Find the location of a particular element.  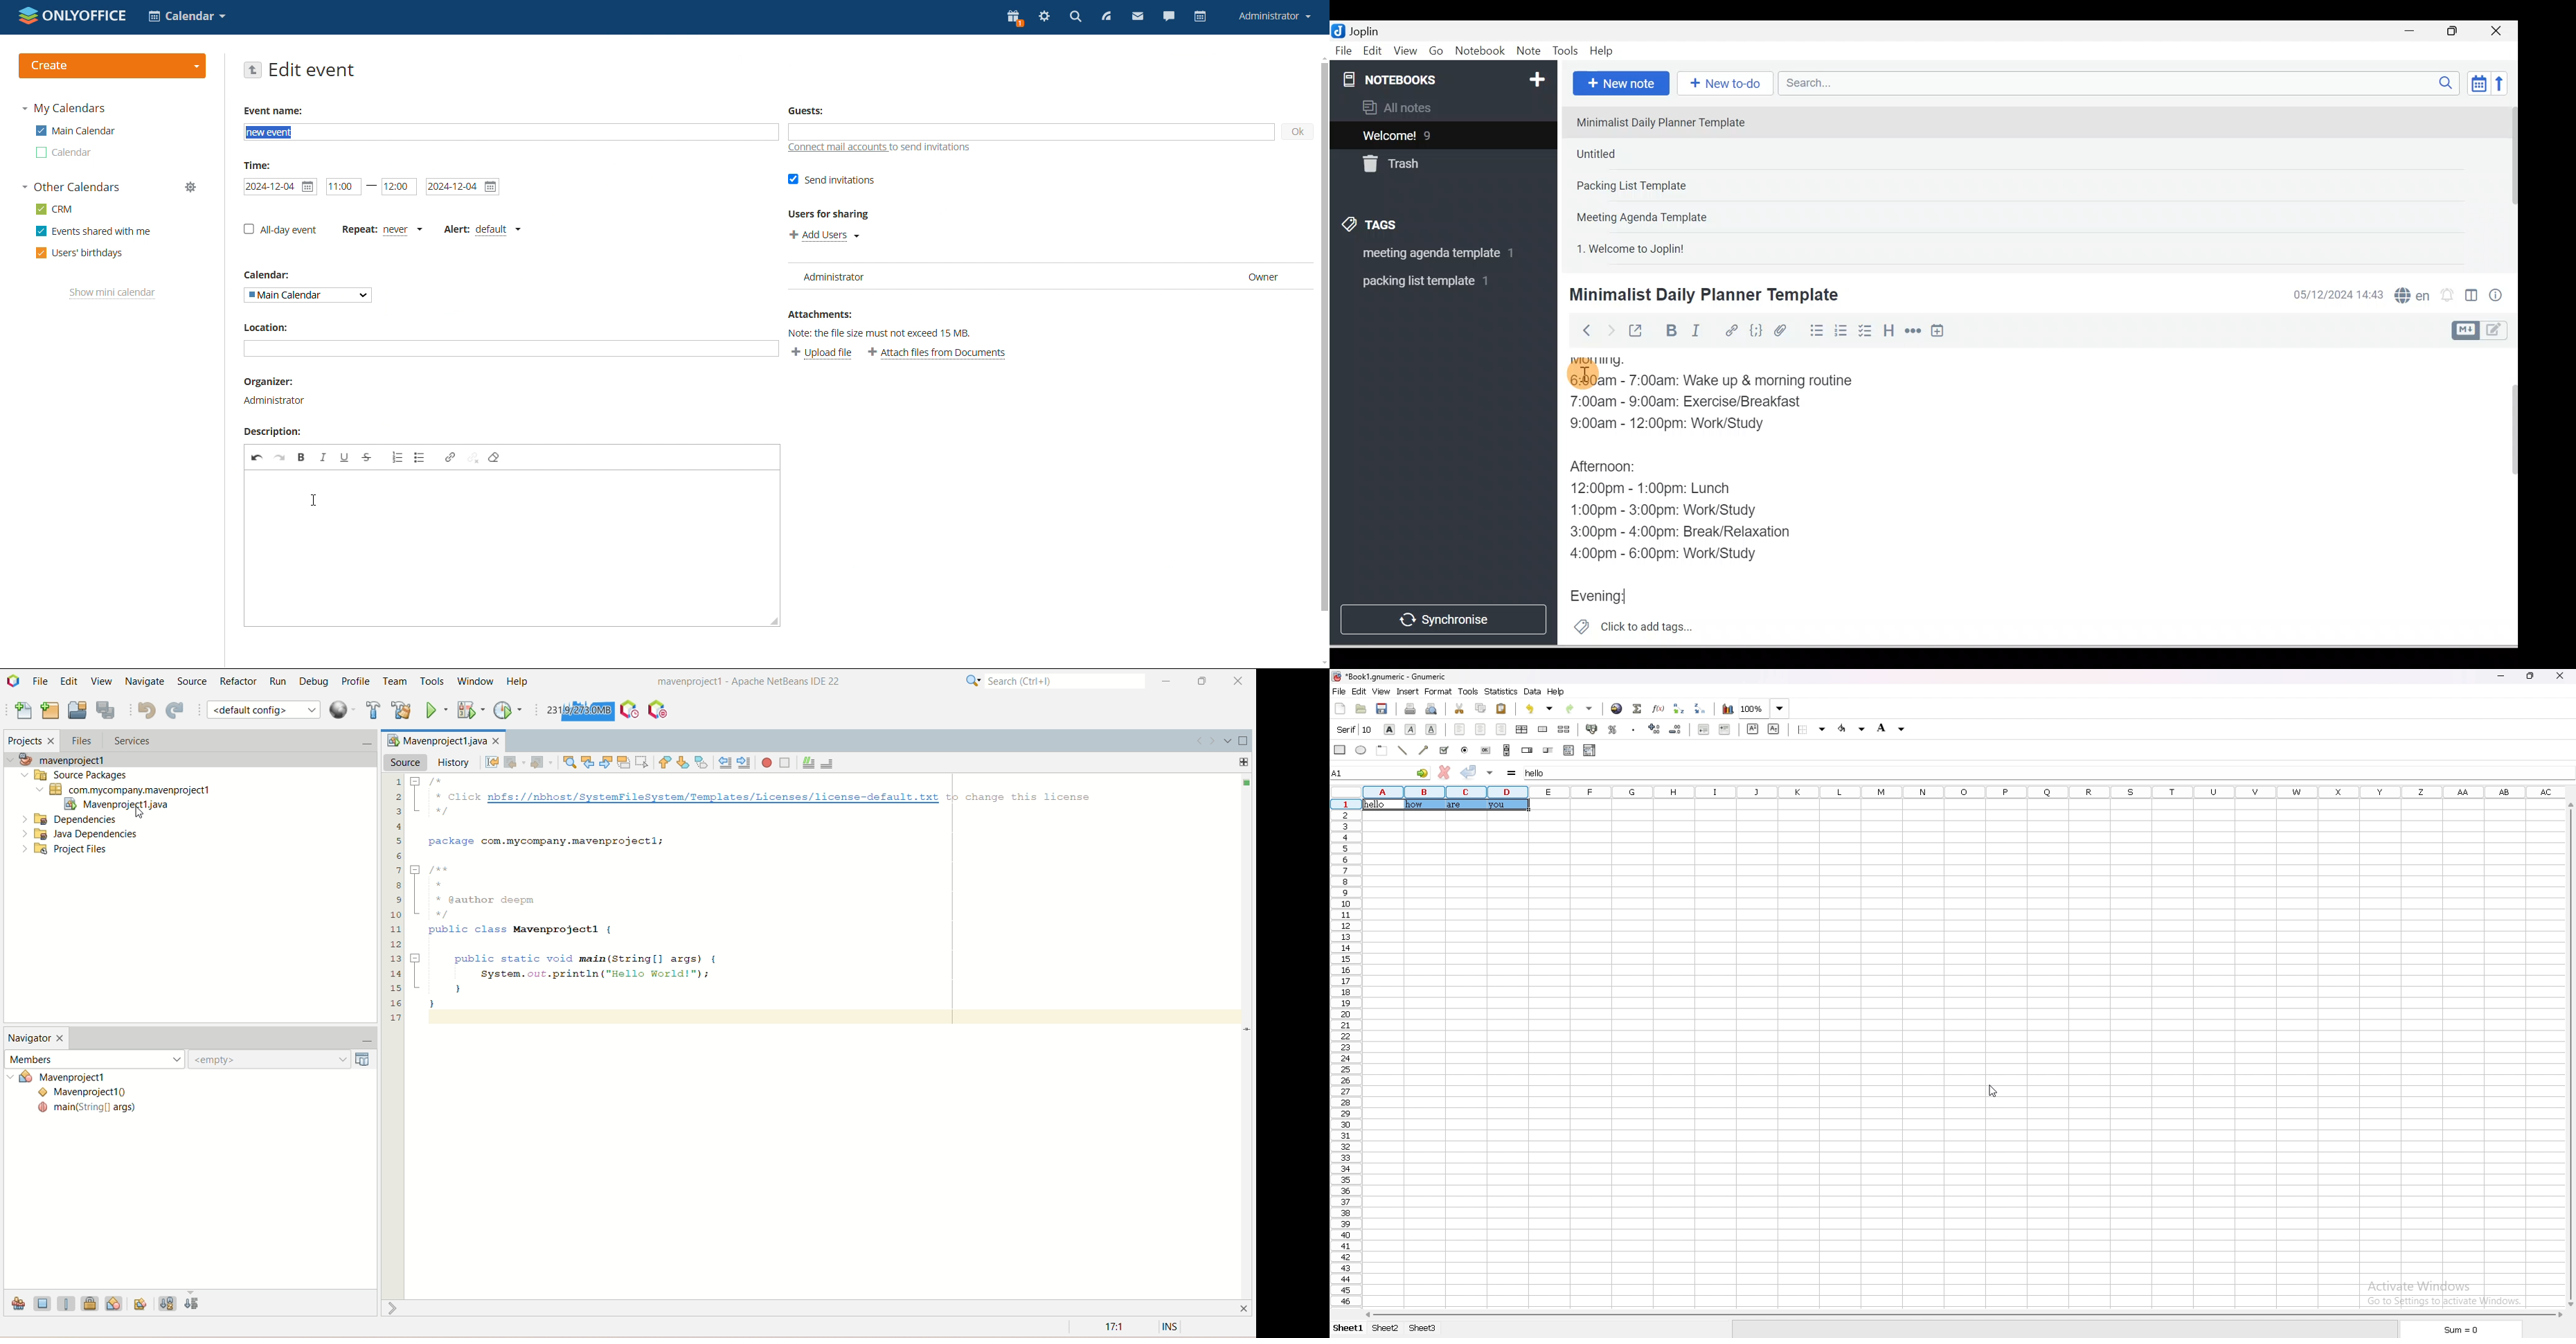

insert/remove bulleted list is located at coordinates (420, 457).